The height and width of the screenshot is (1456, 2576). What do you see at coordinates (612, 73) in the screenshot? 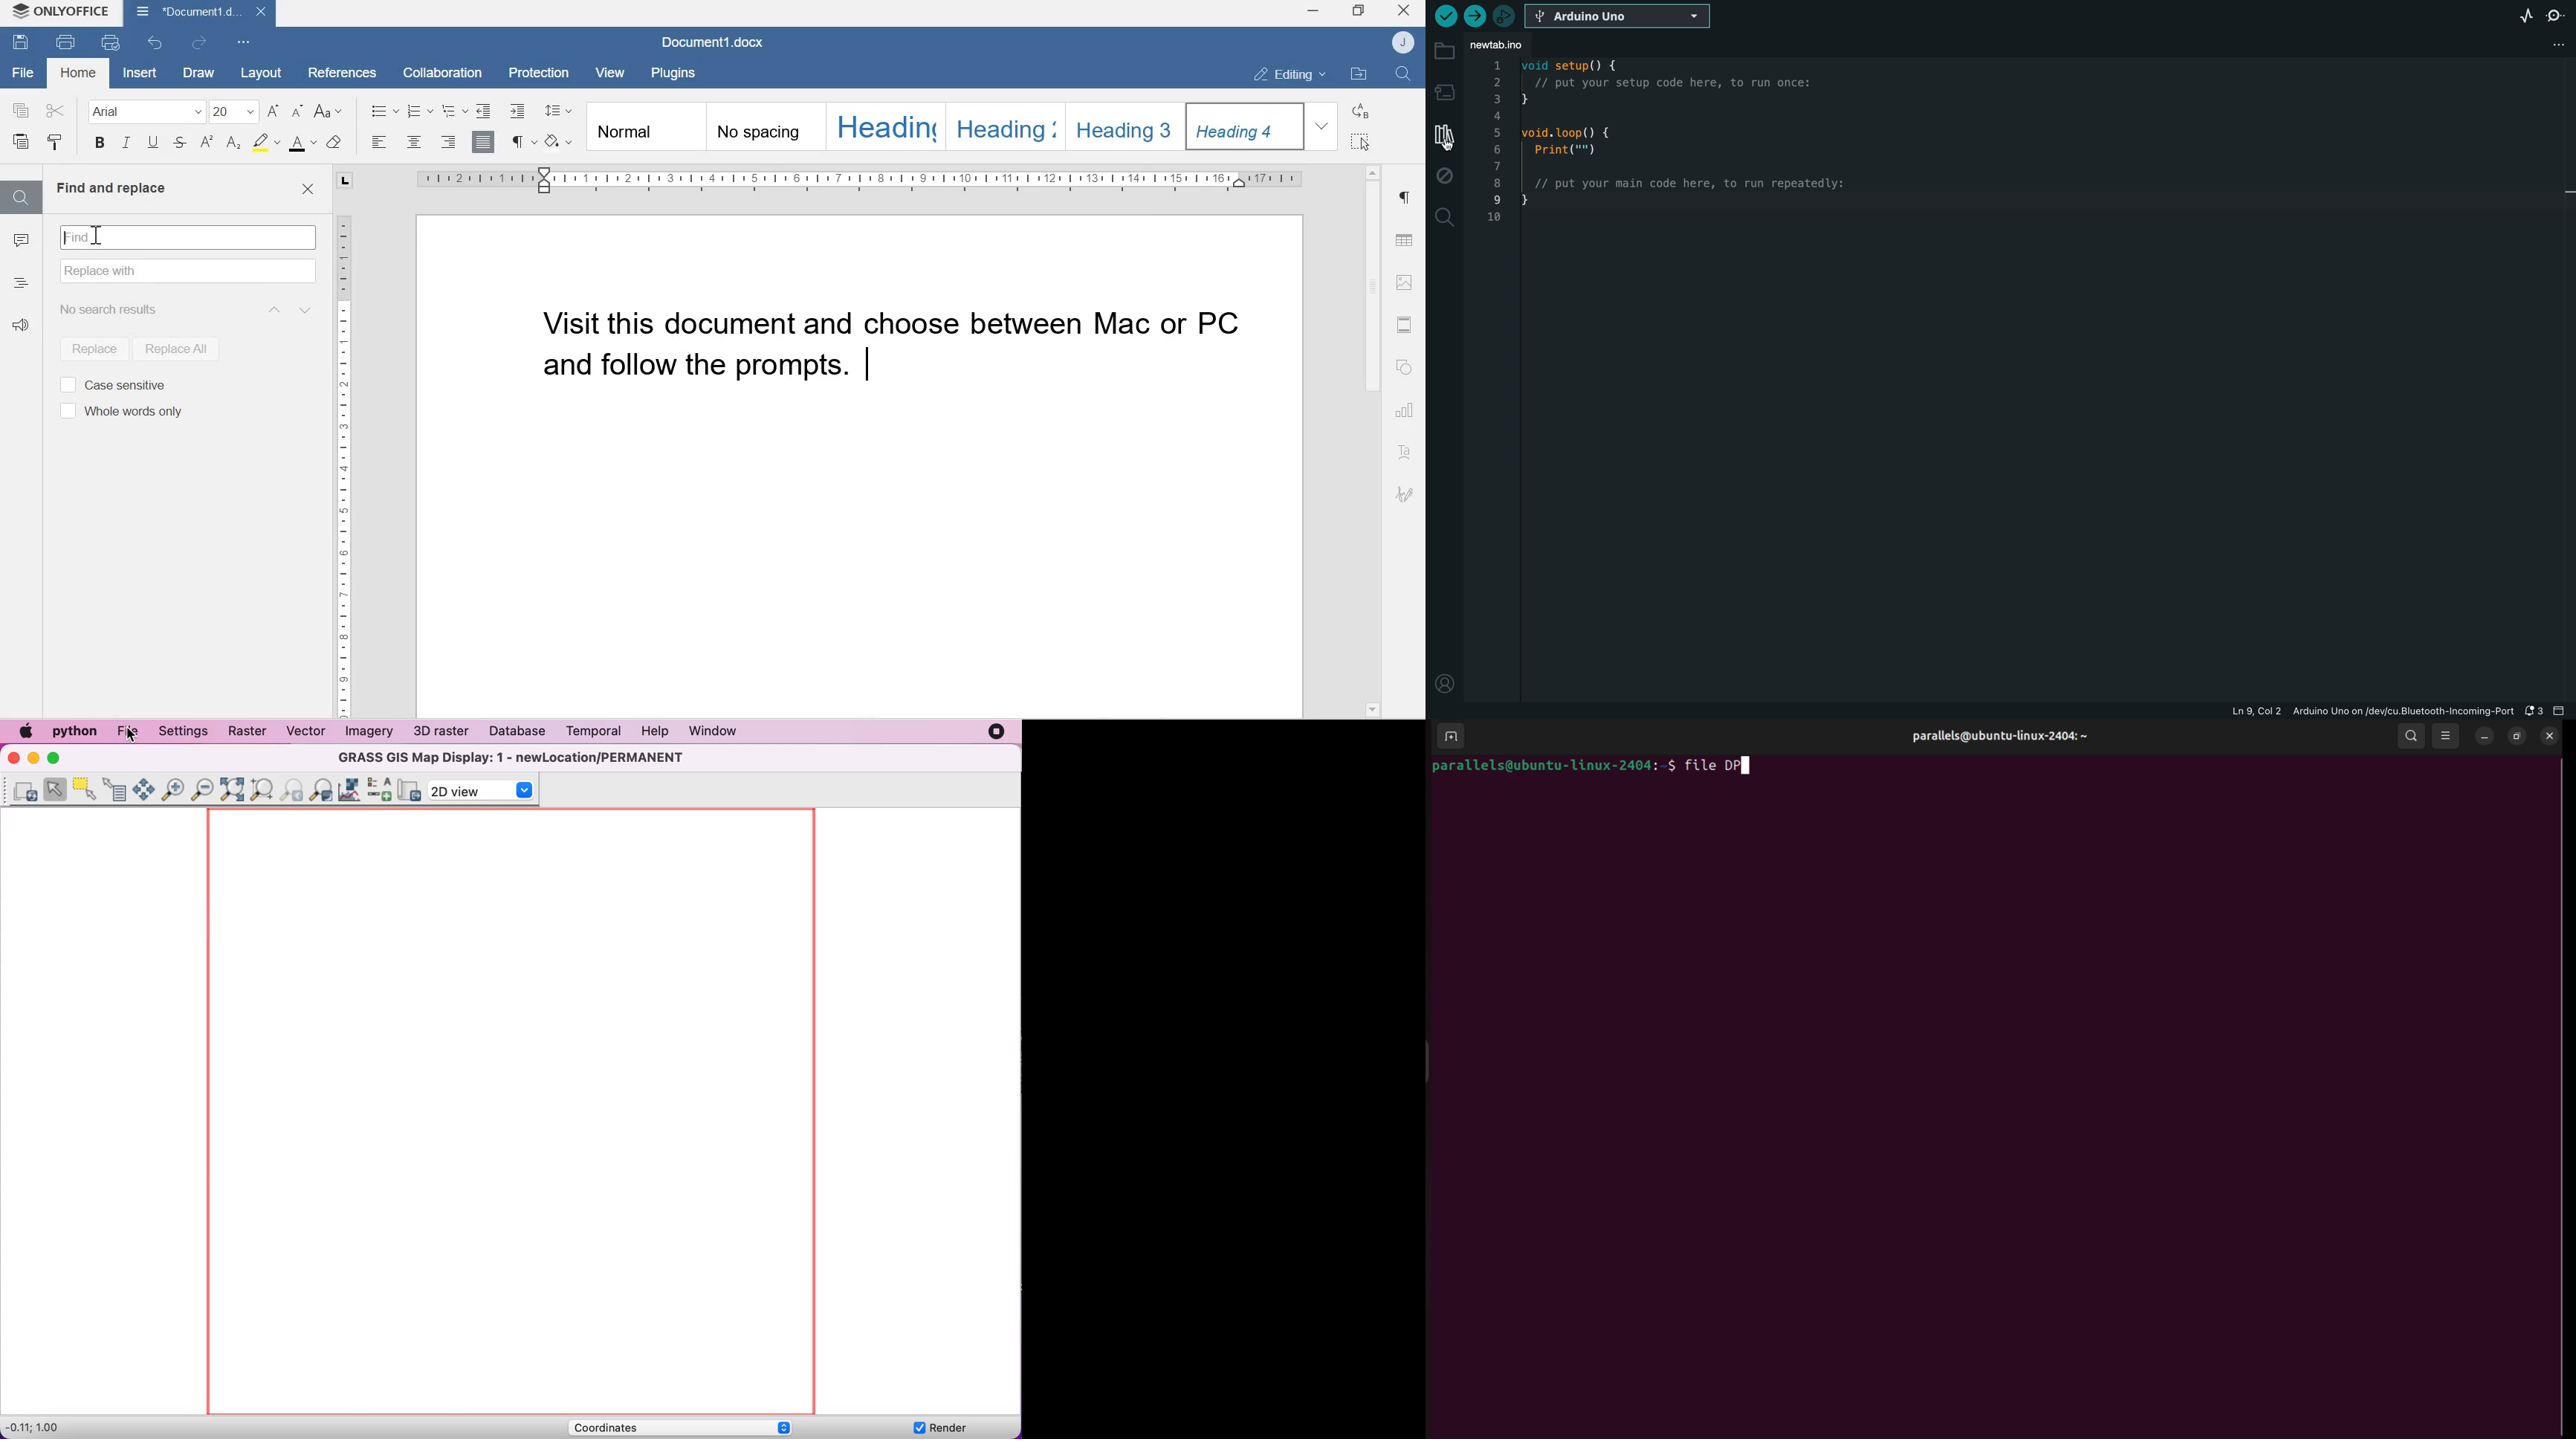
I see `View` at bounding box center [612, 73].